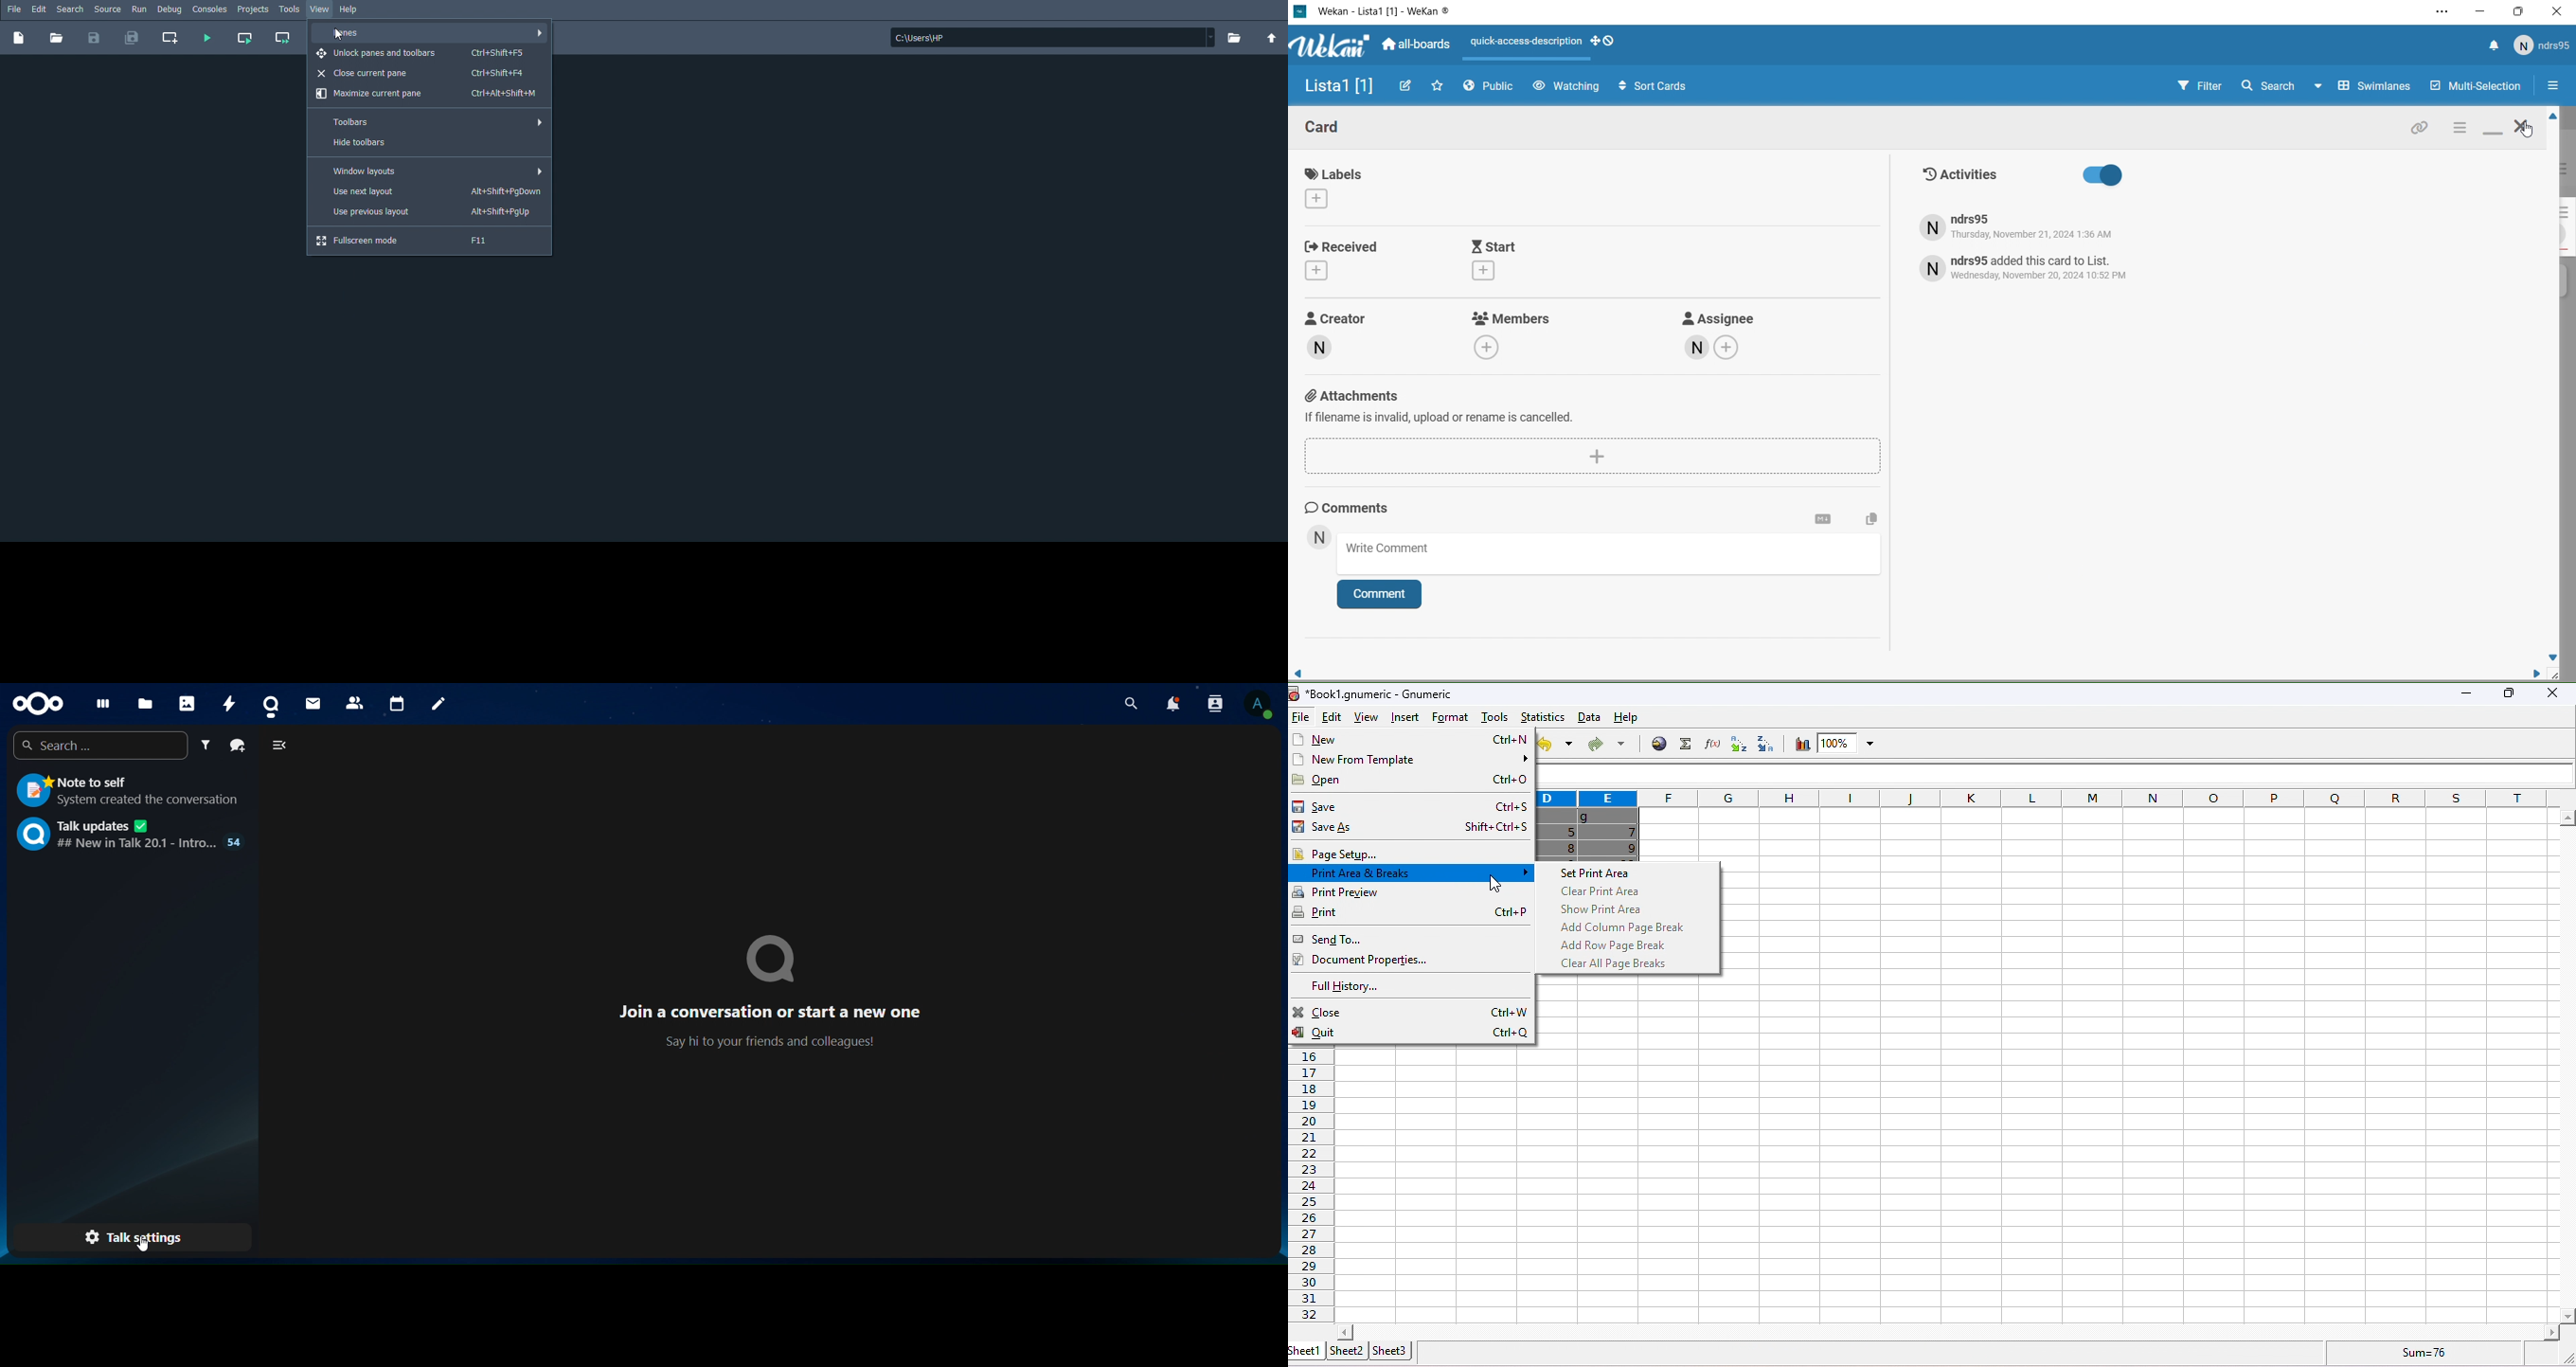  I want to click on talk settings, so click(133, 1235).